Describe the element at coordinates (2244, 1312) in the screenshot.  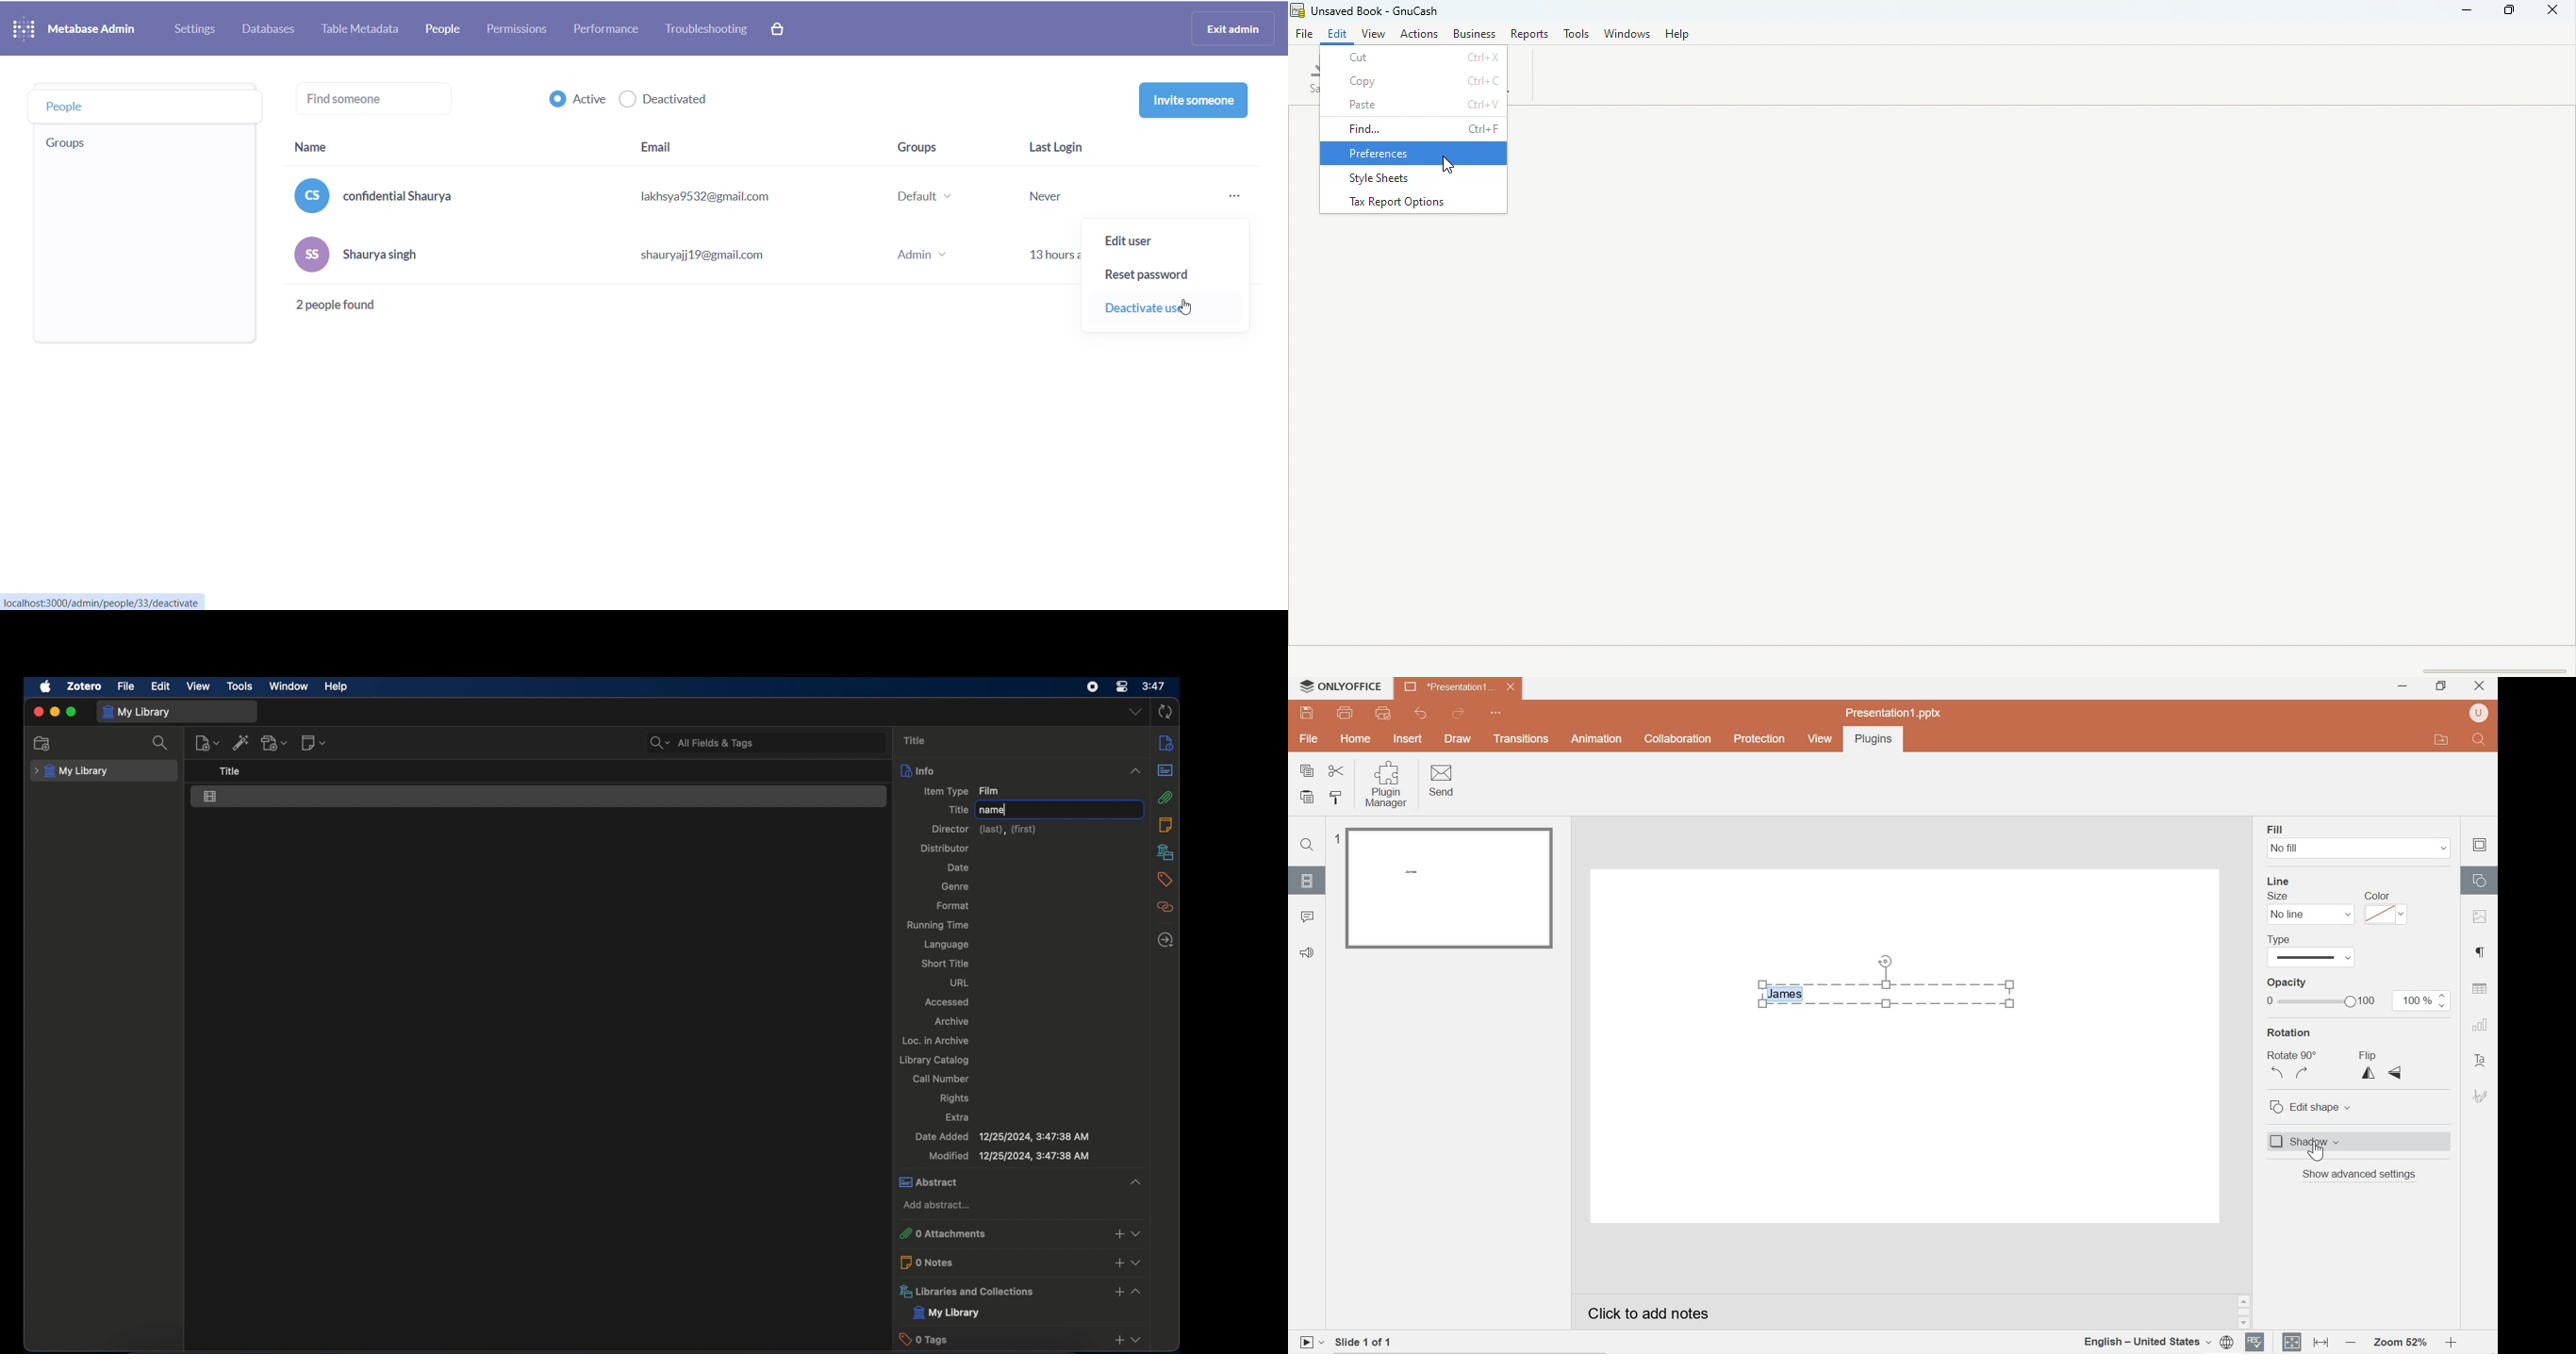
I see `scrollbar` at that location.